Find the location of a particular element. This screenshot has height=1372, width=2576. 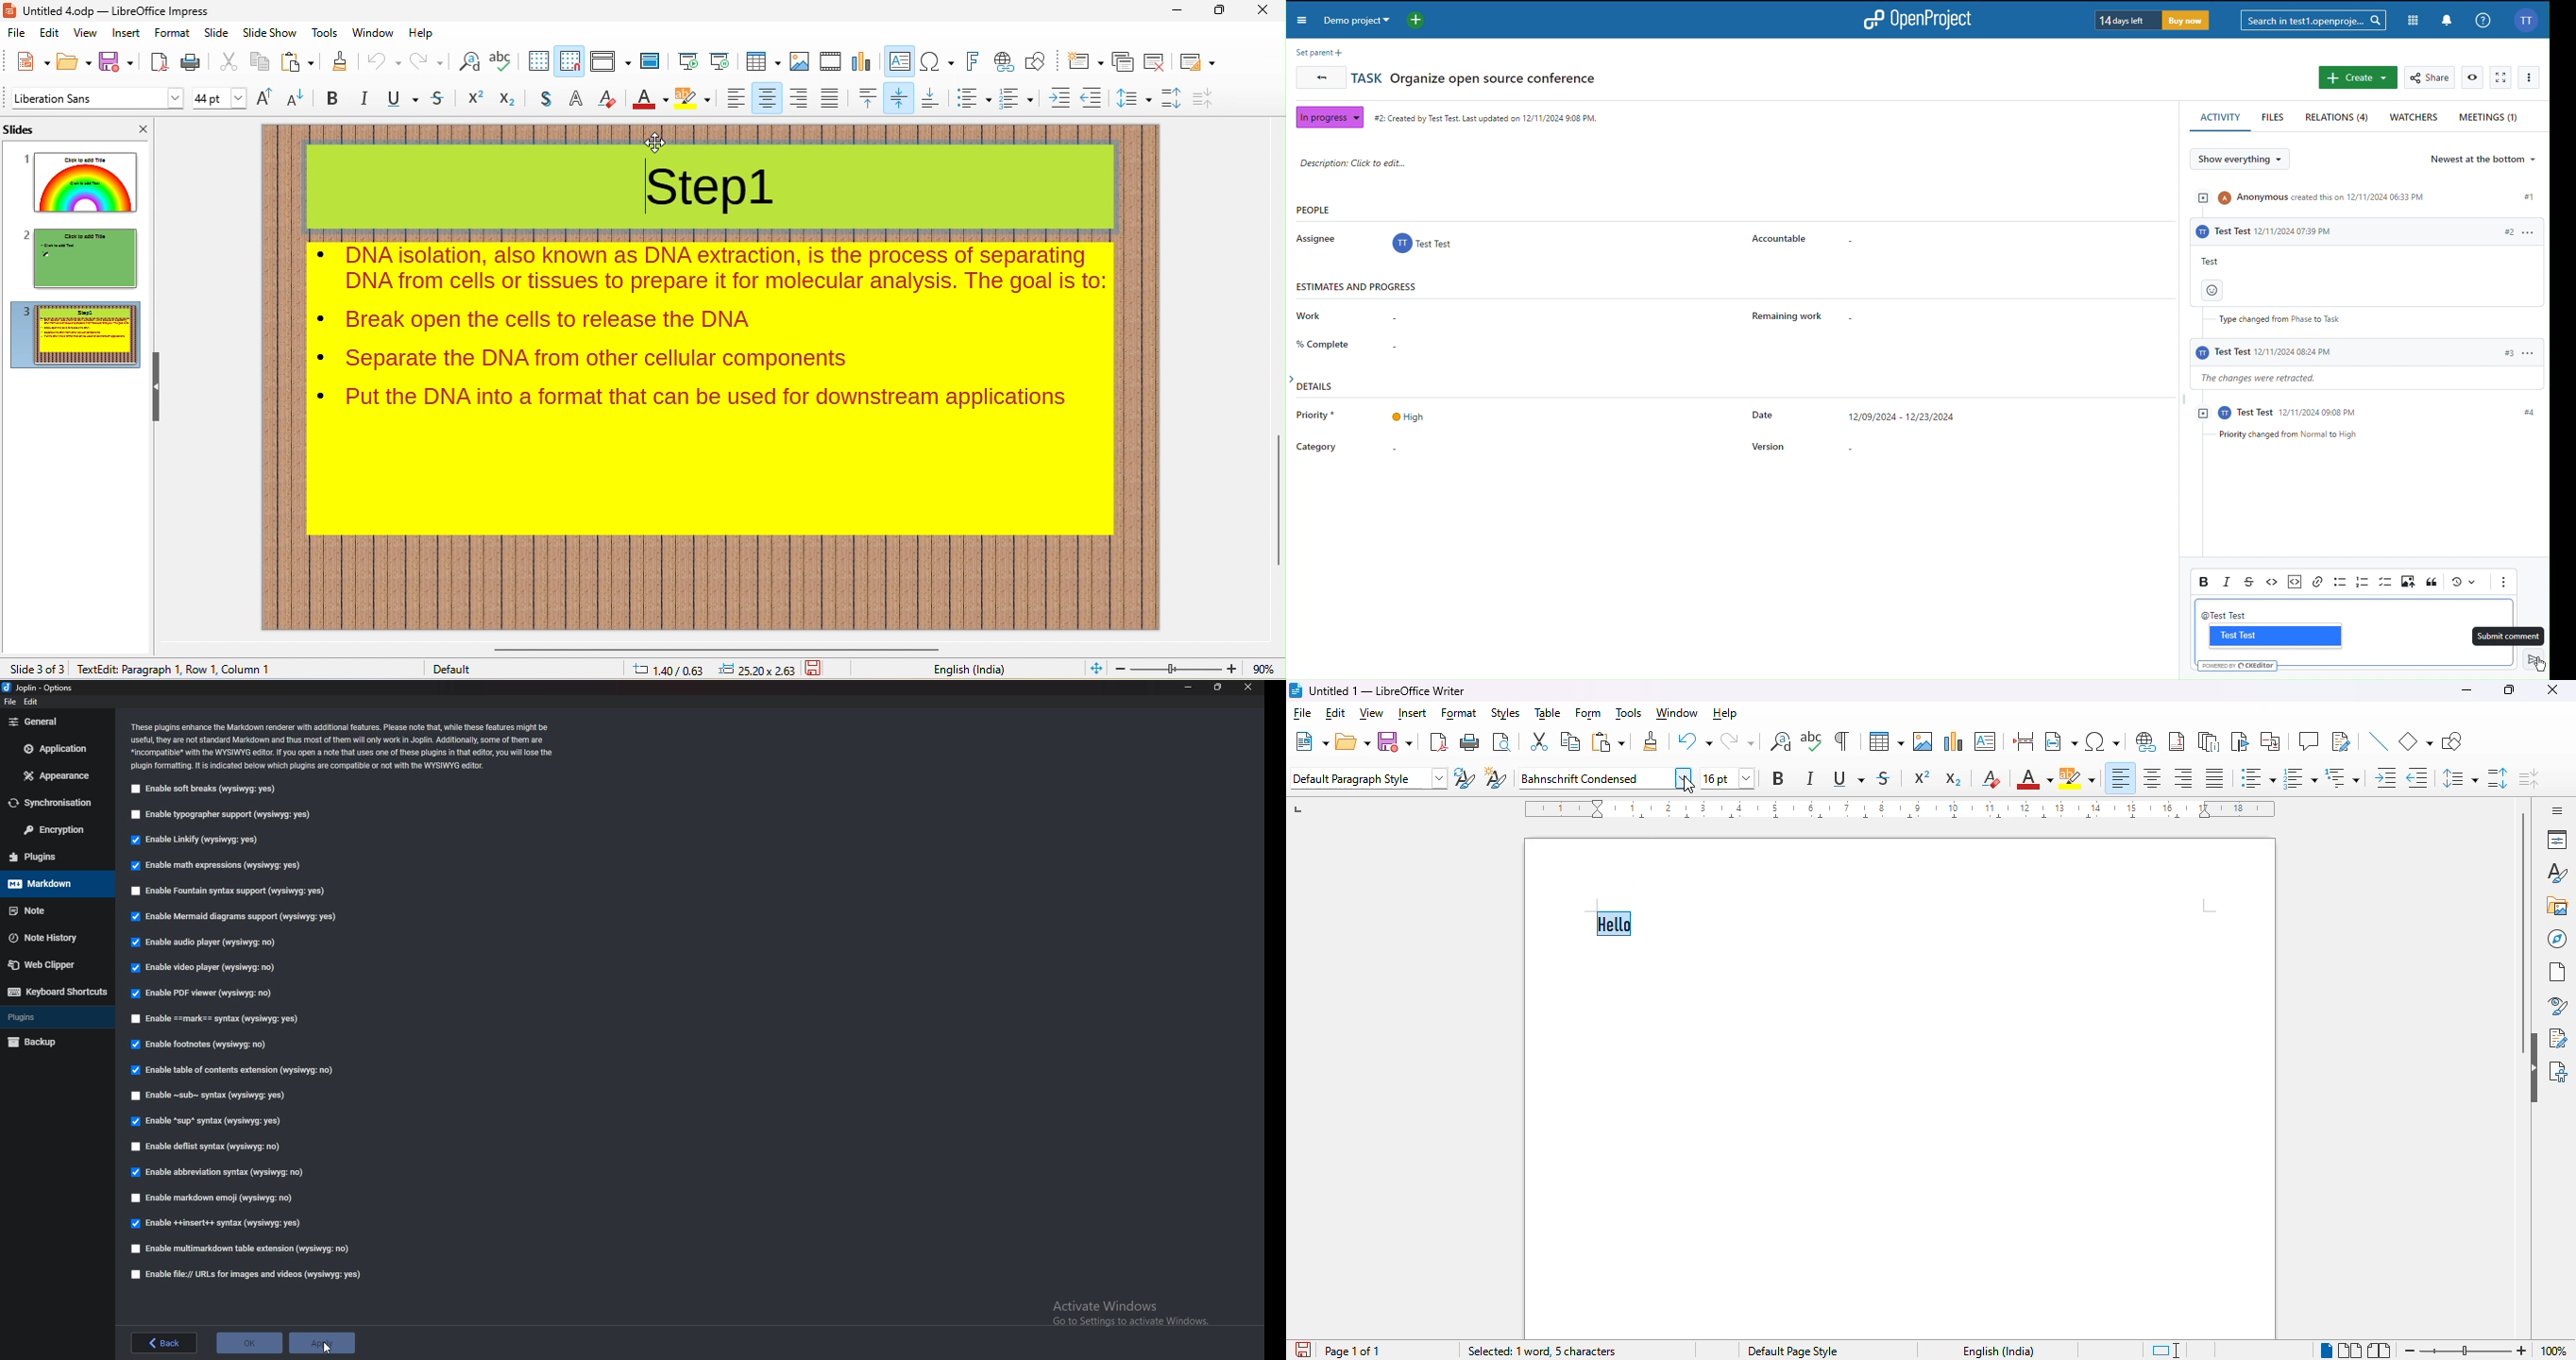

title is located at coordinates (114, 11).